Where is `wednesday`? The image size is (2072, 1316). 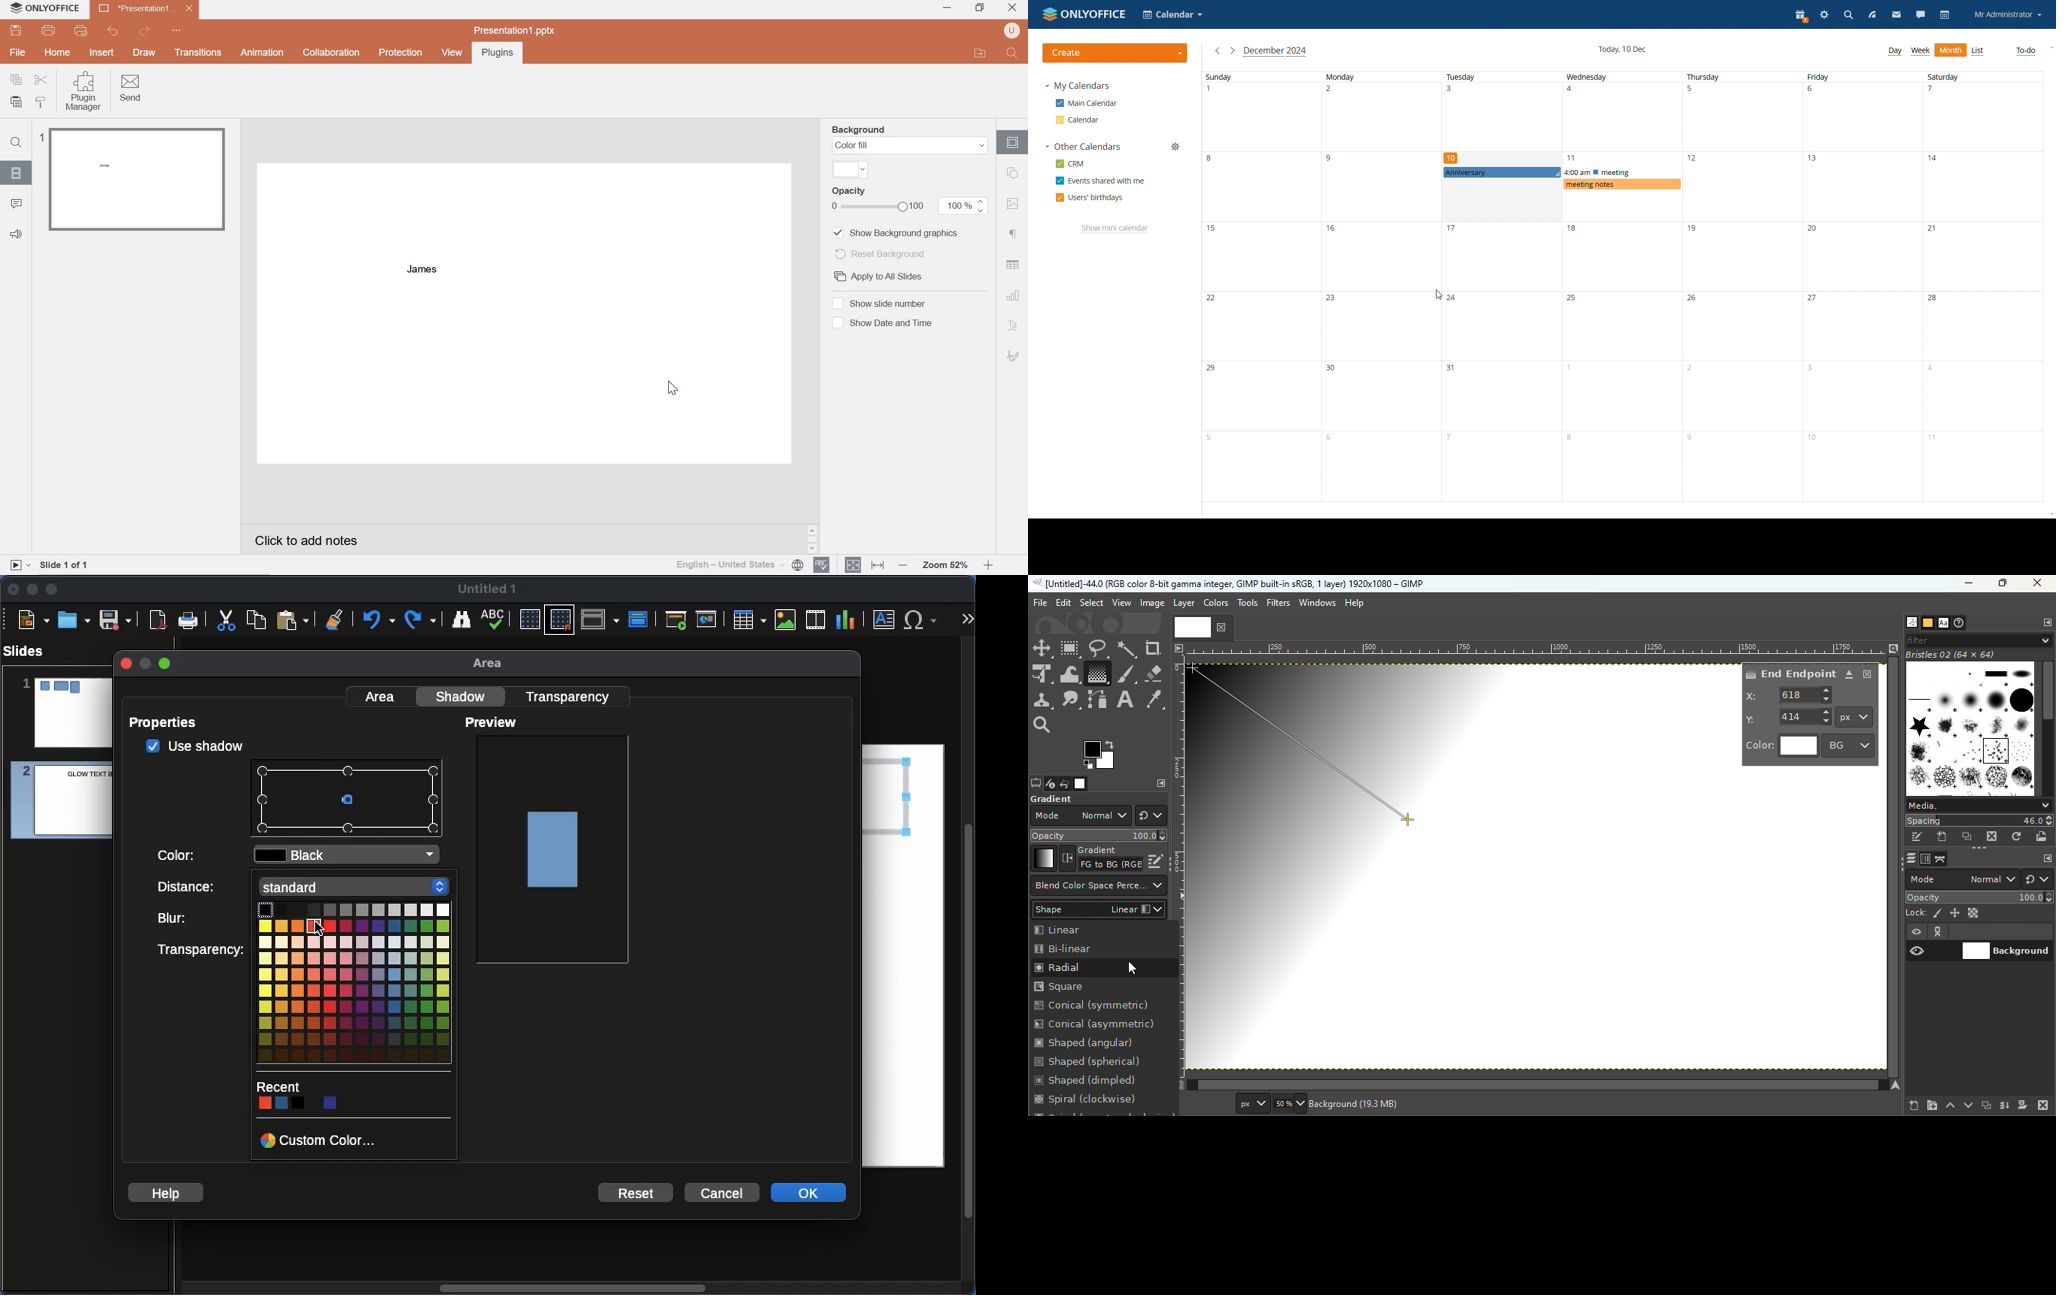 wednesday is located at coordinates (1624, 287).